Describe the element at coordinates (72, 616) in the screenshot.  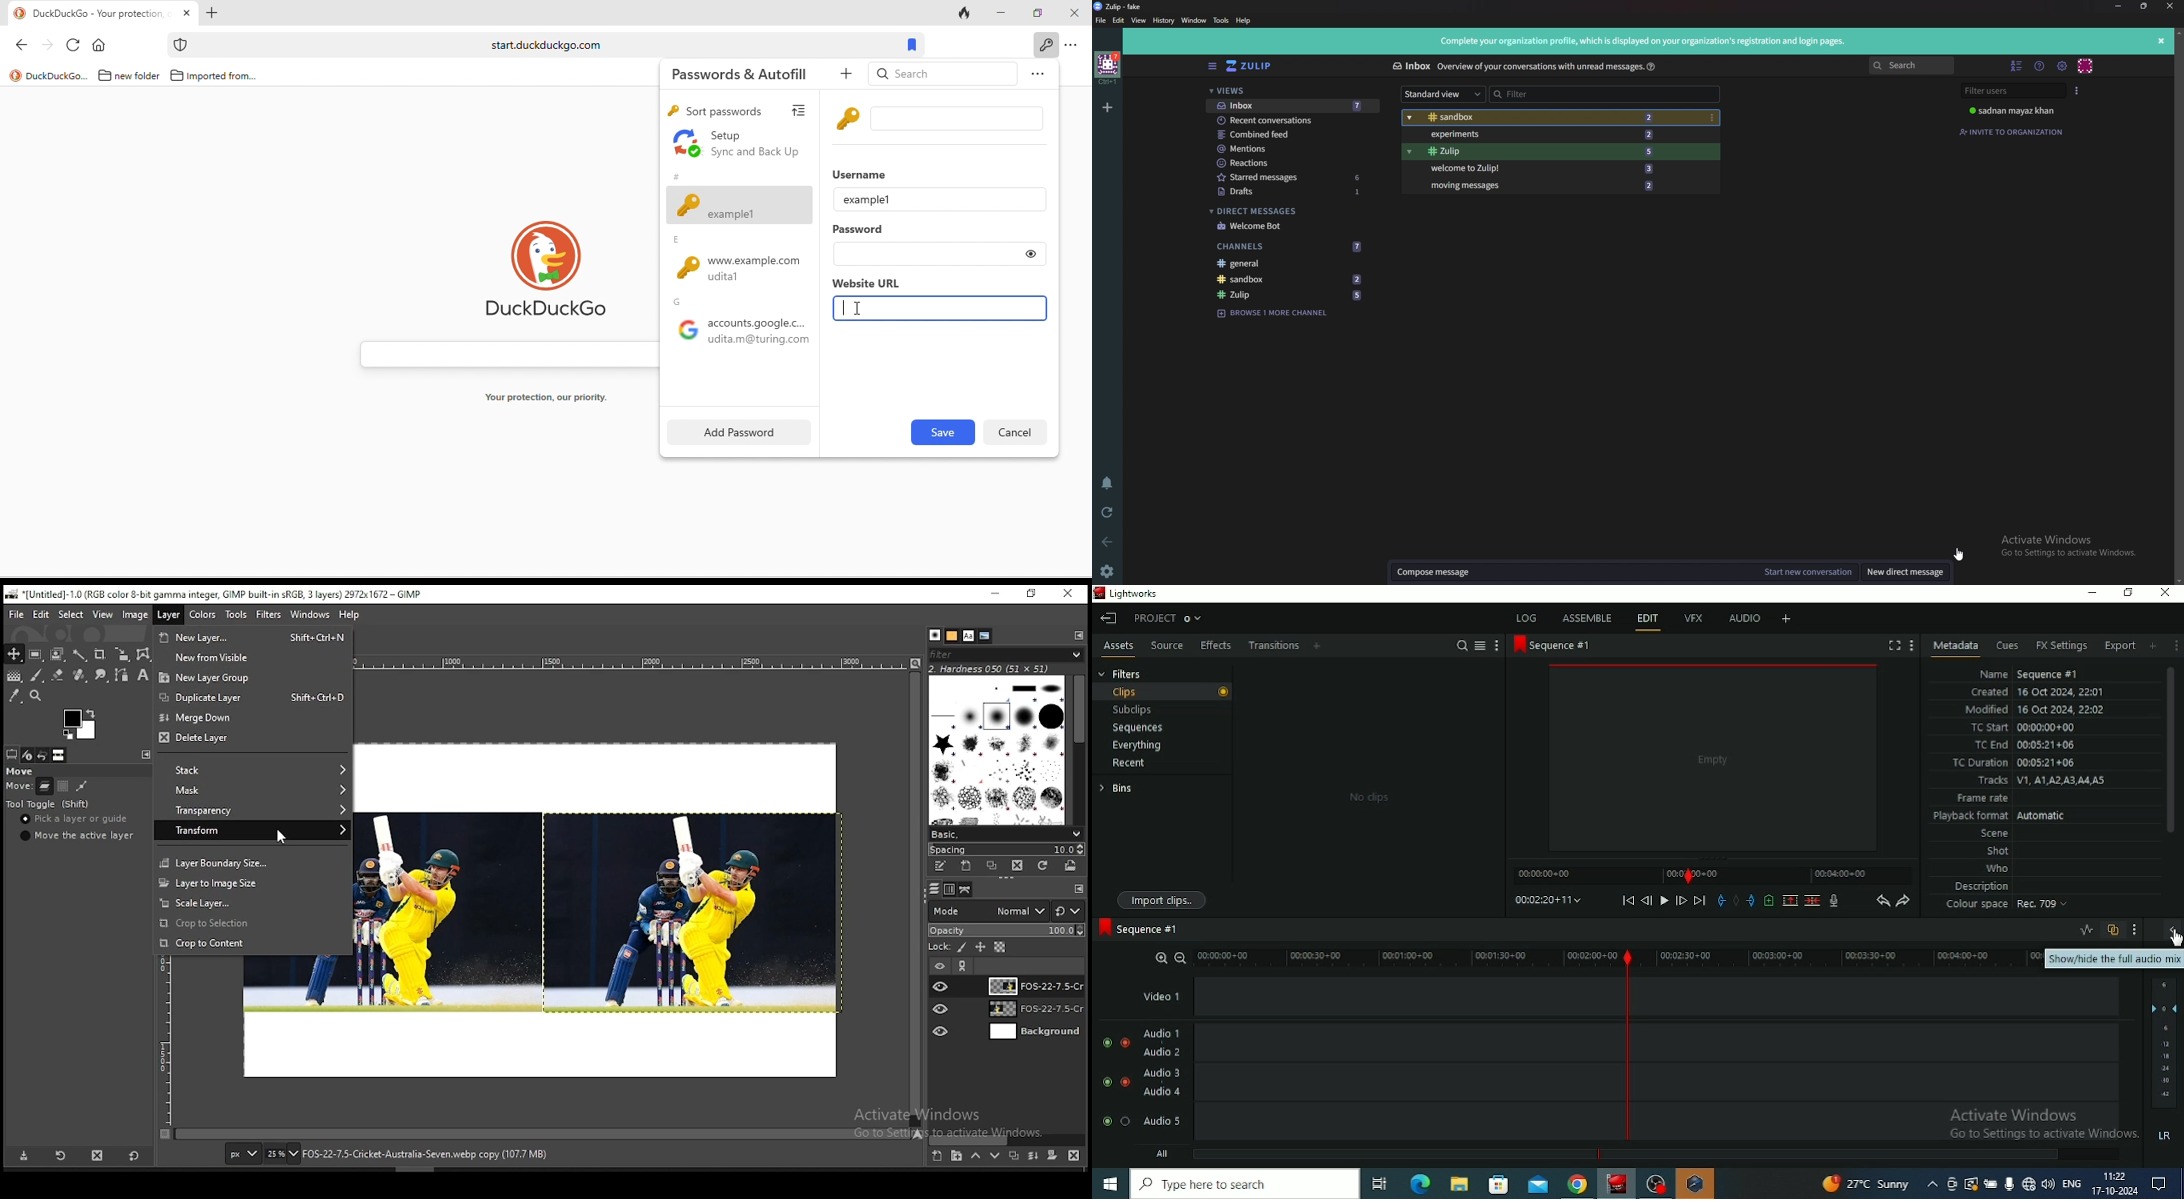
I see `select` at that location.